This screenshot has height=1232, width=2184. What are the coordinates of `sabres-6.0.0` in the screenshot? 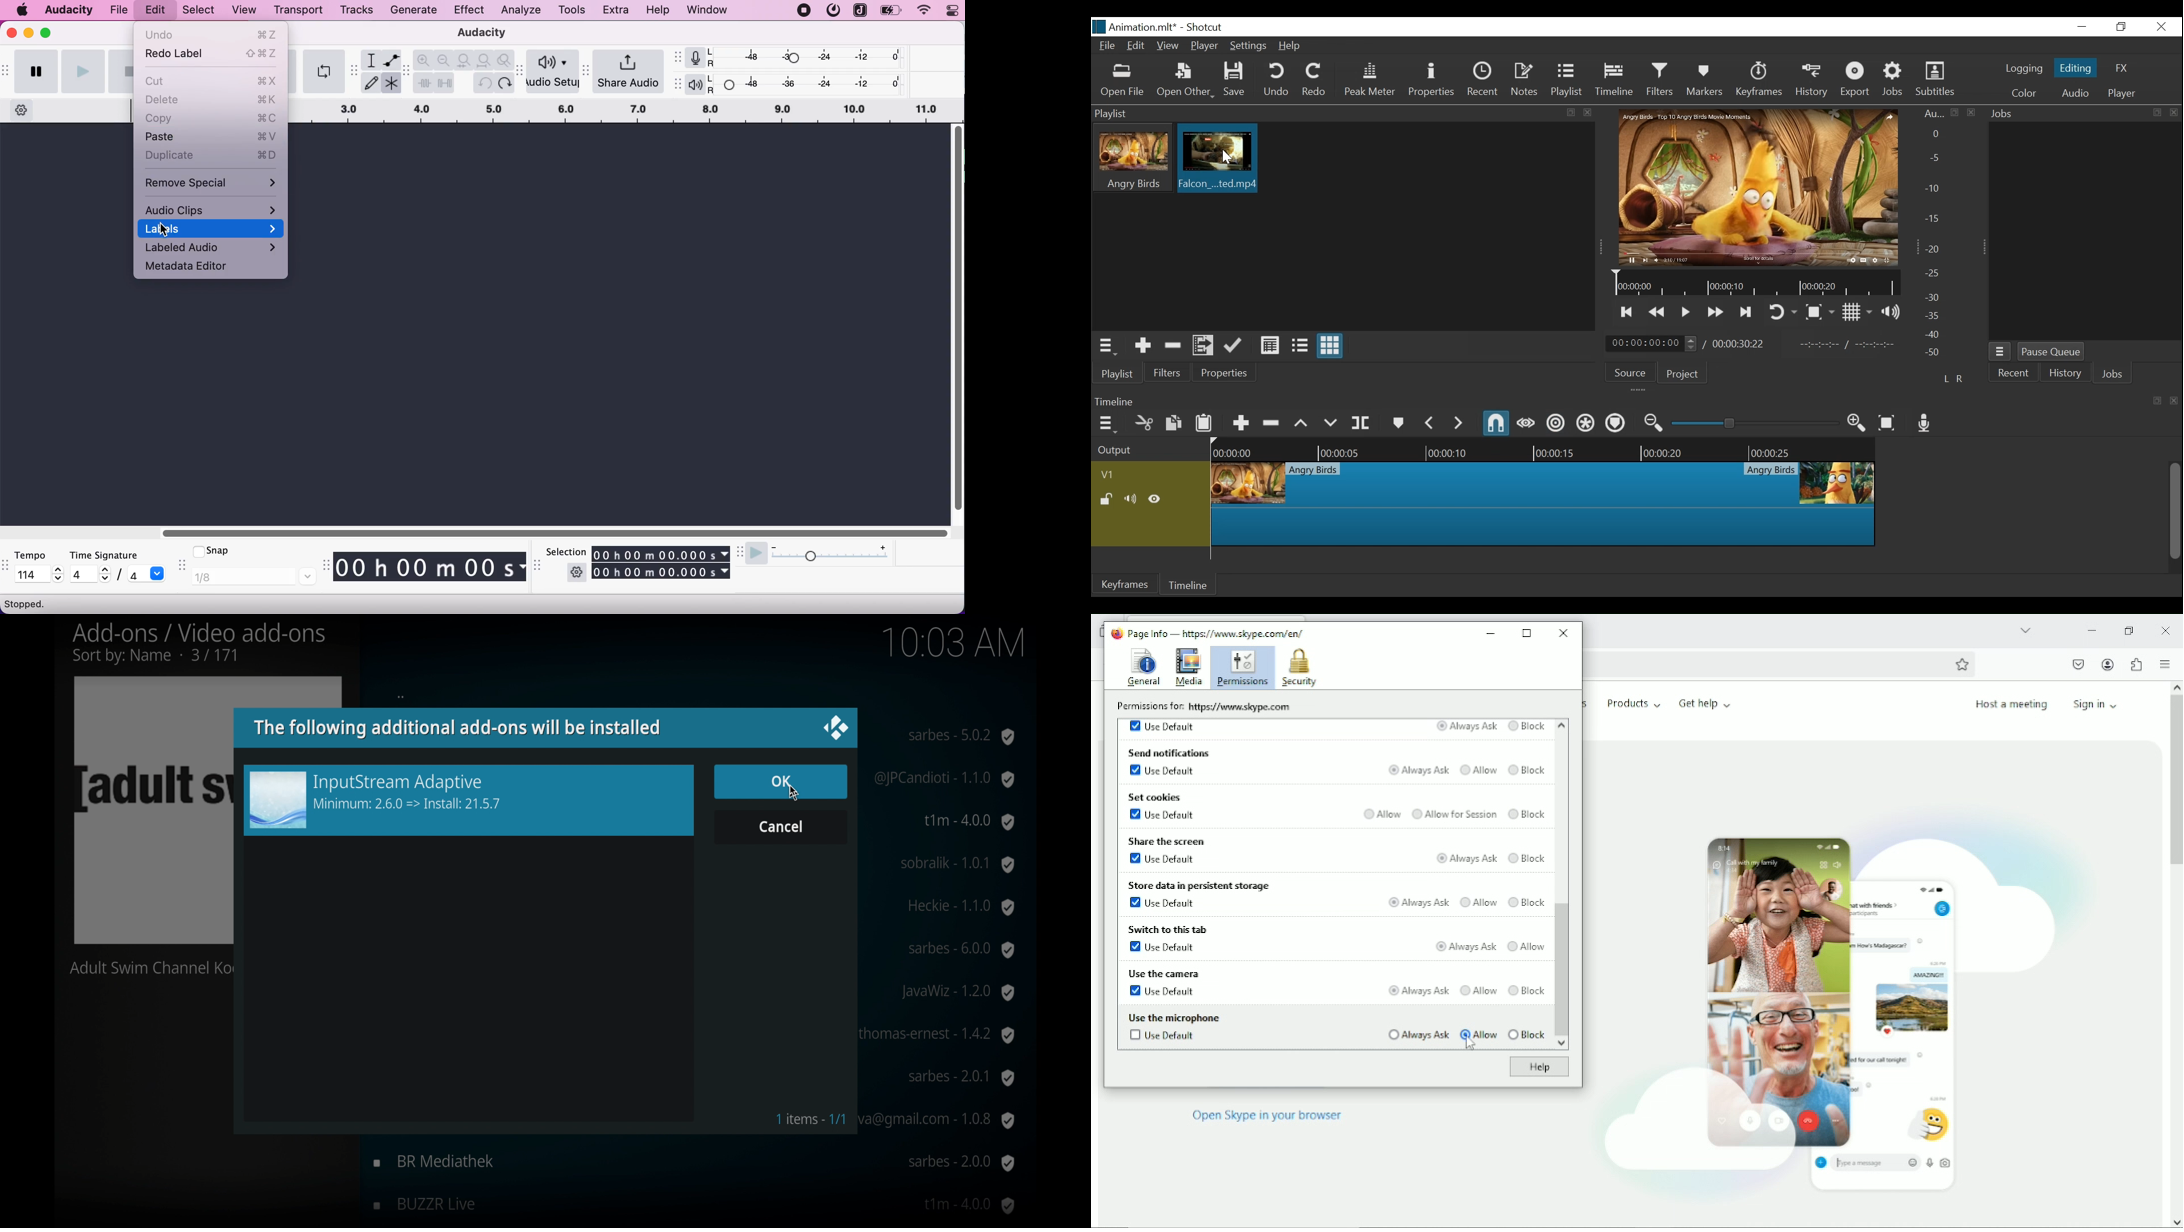 It's located at (955, 948).